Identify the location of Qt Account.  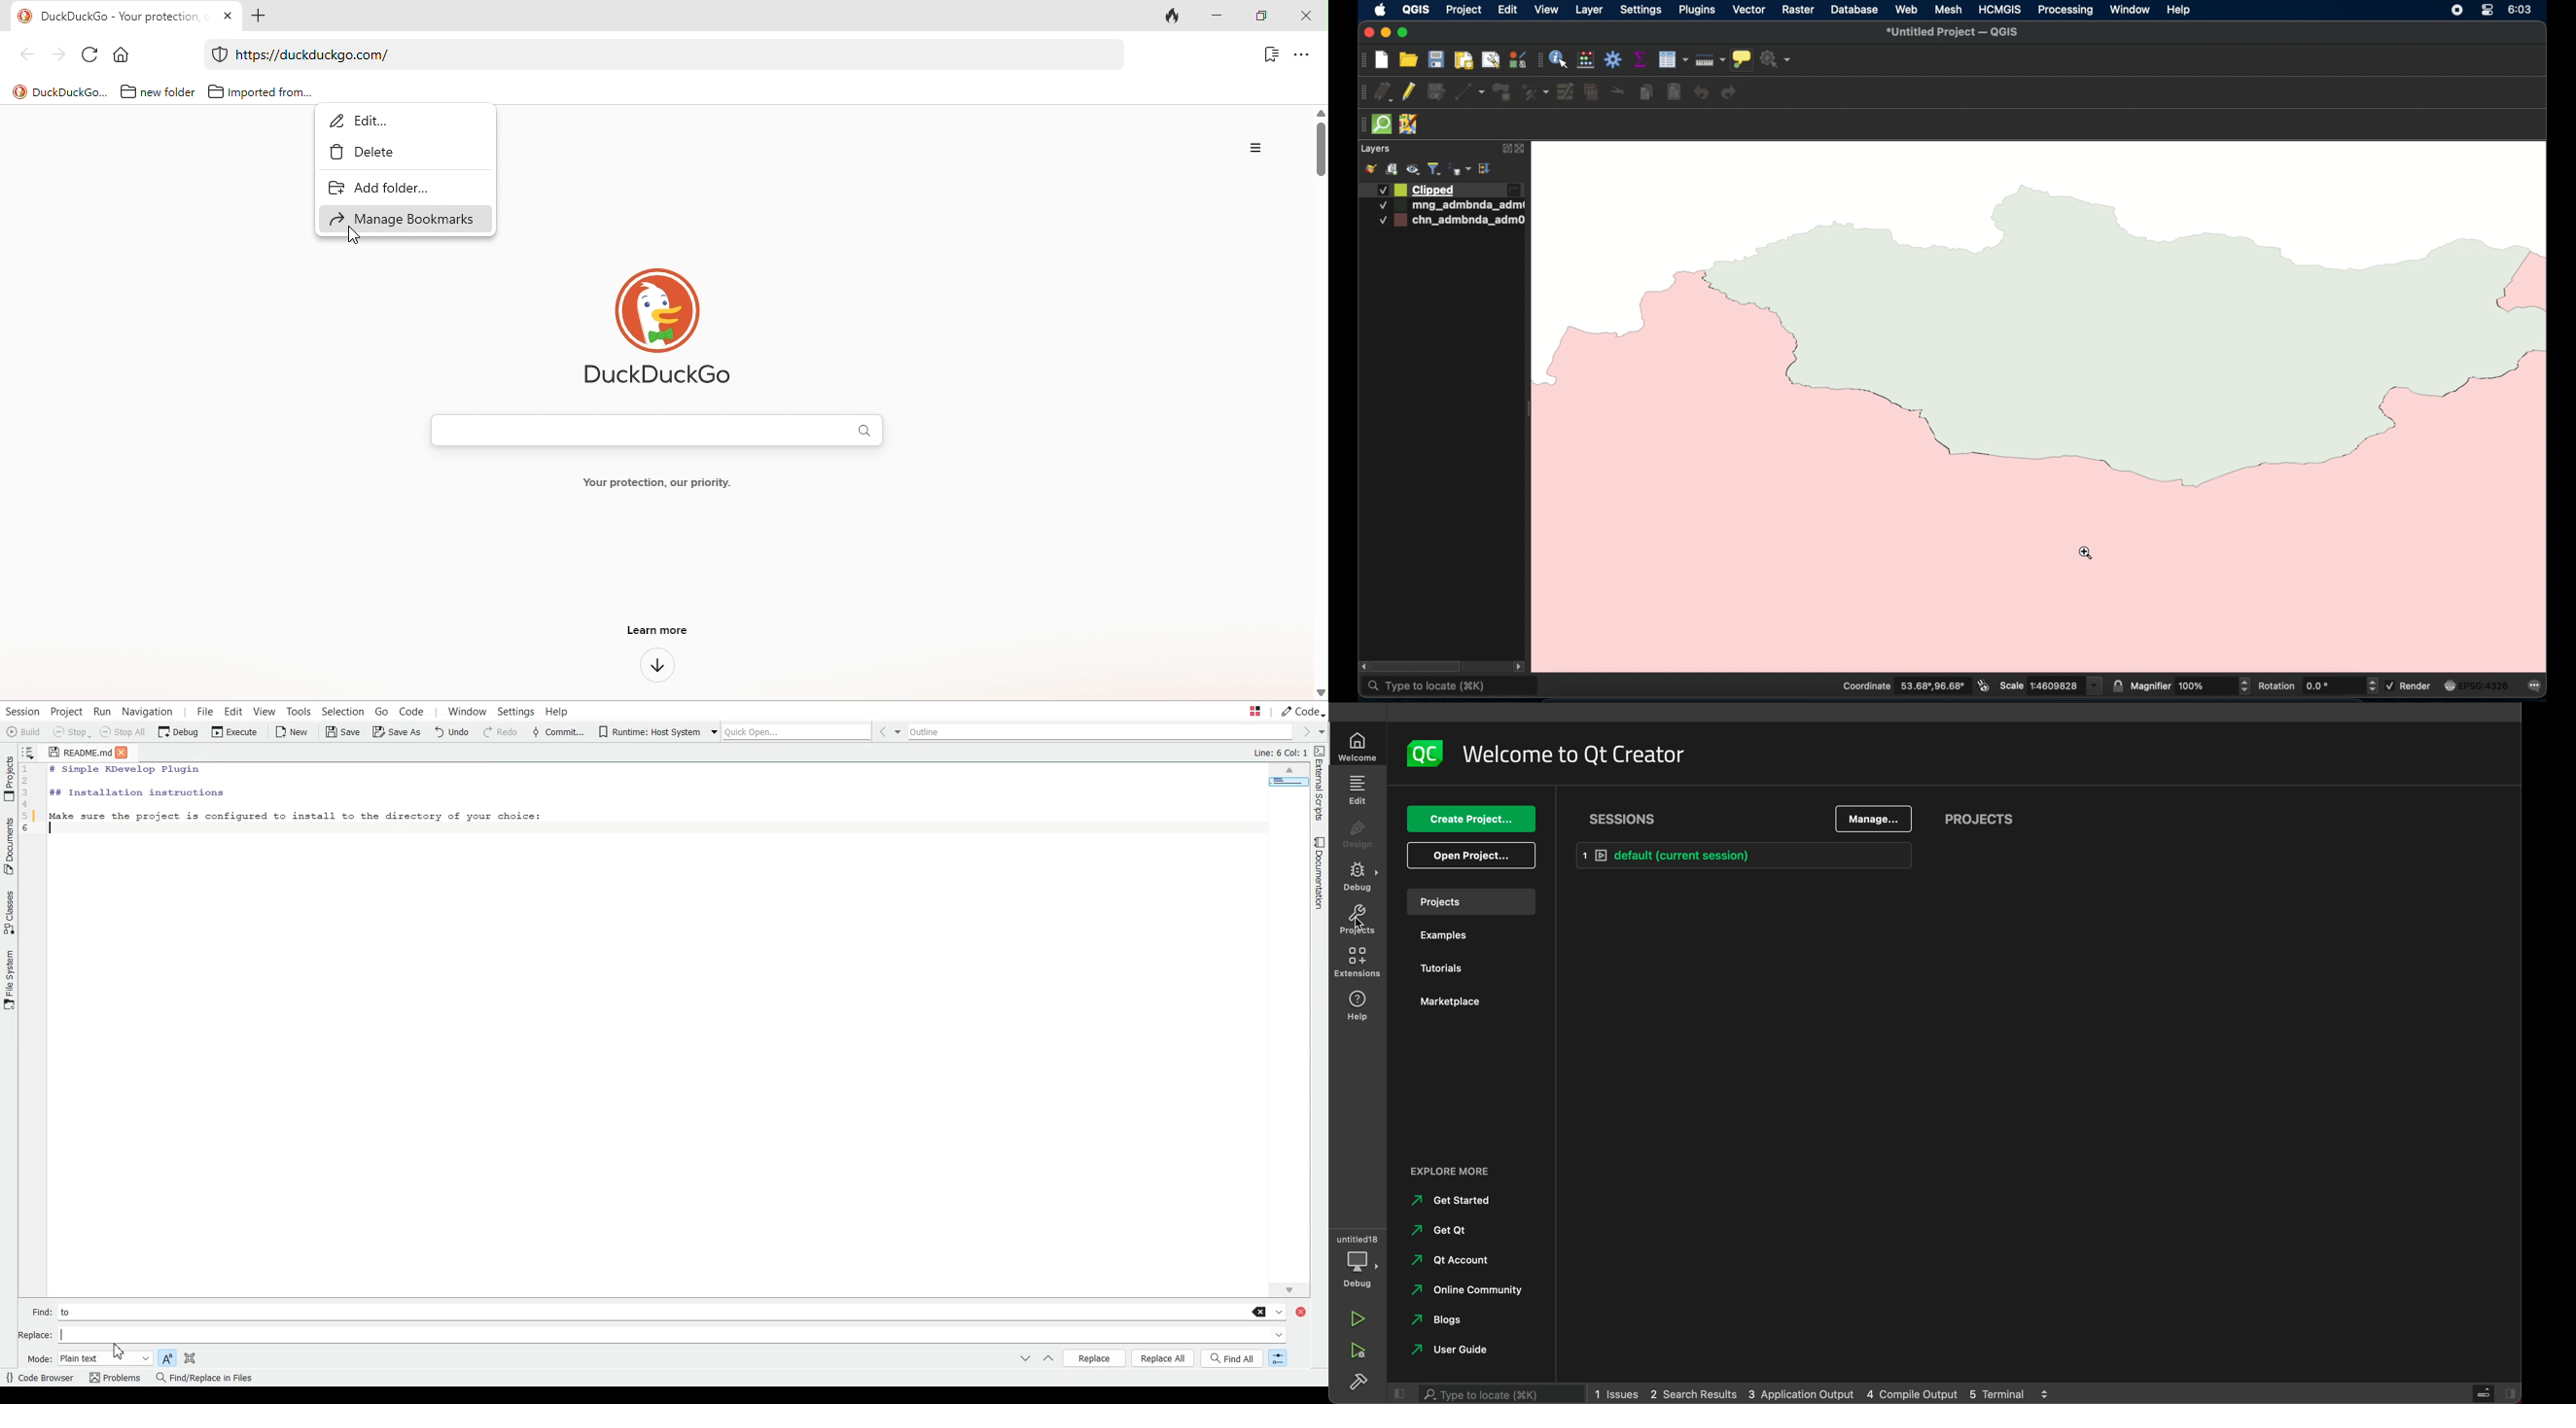
(1451, 1258).